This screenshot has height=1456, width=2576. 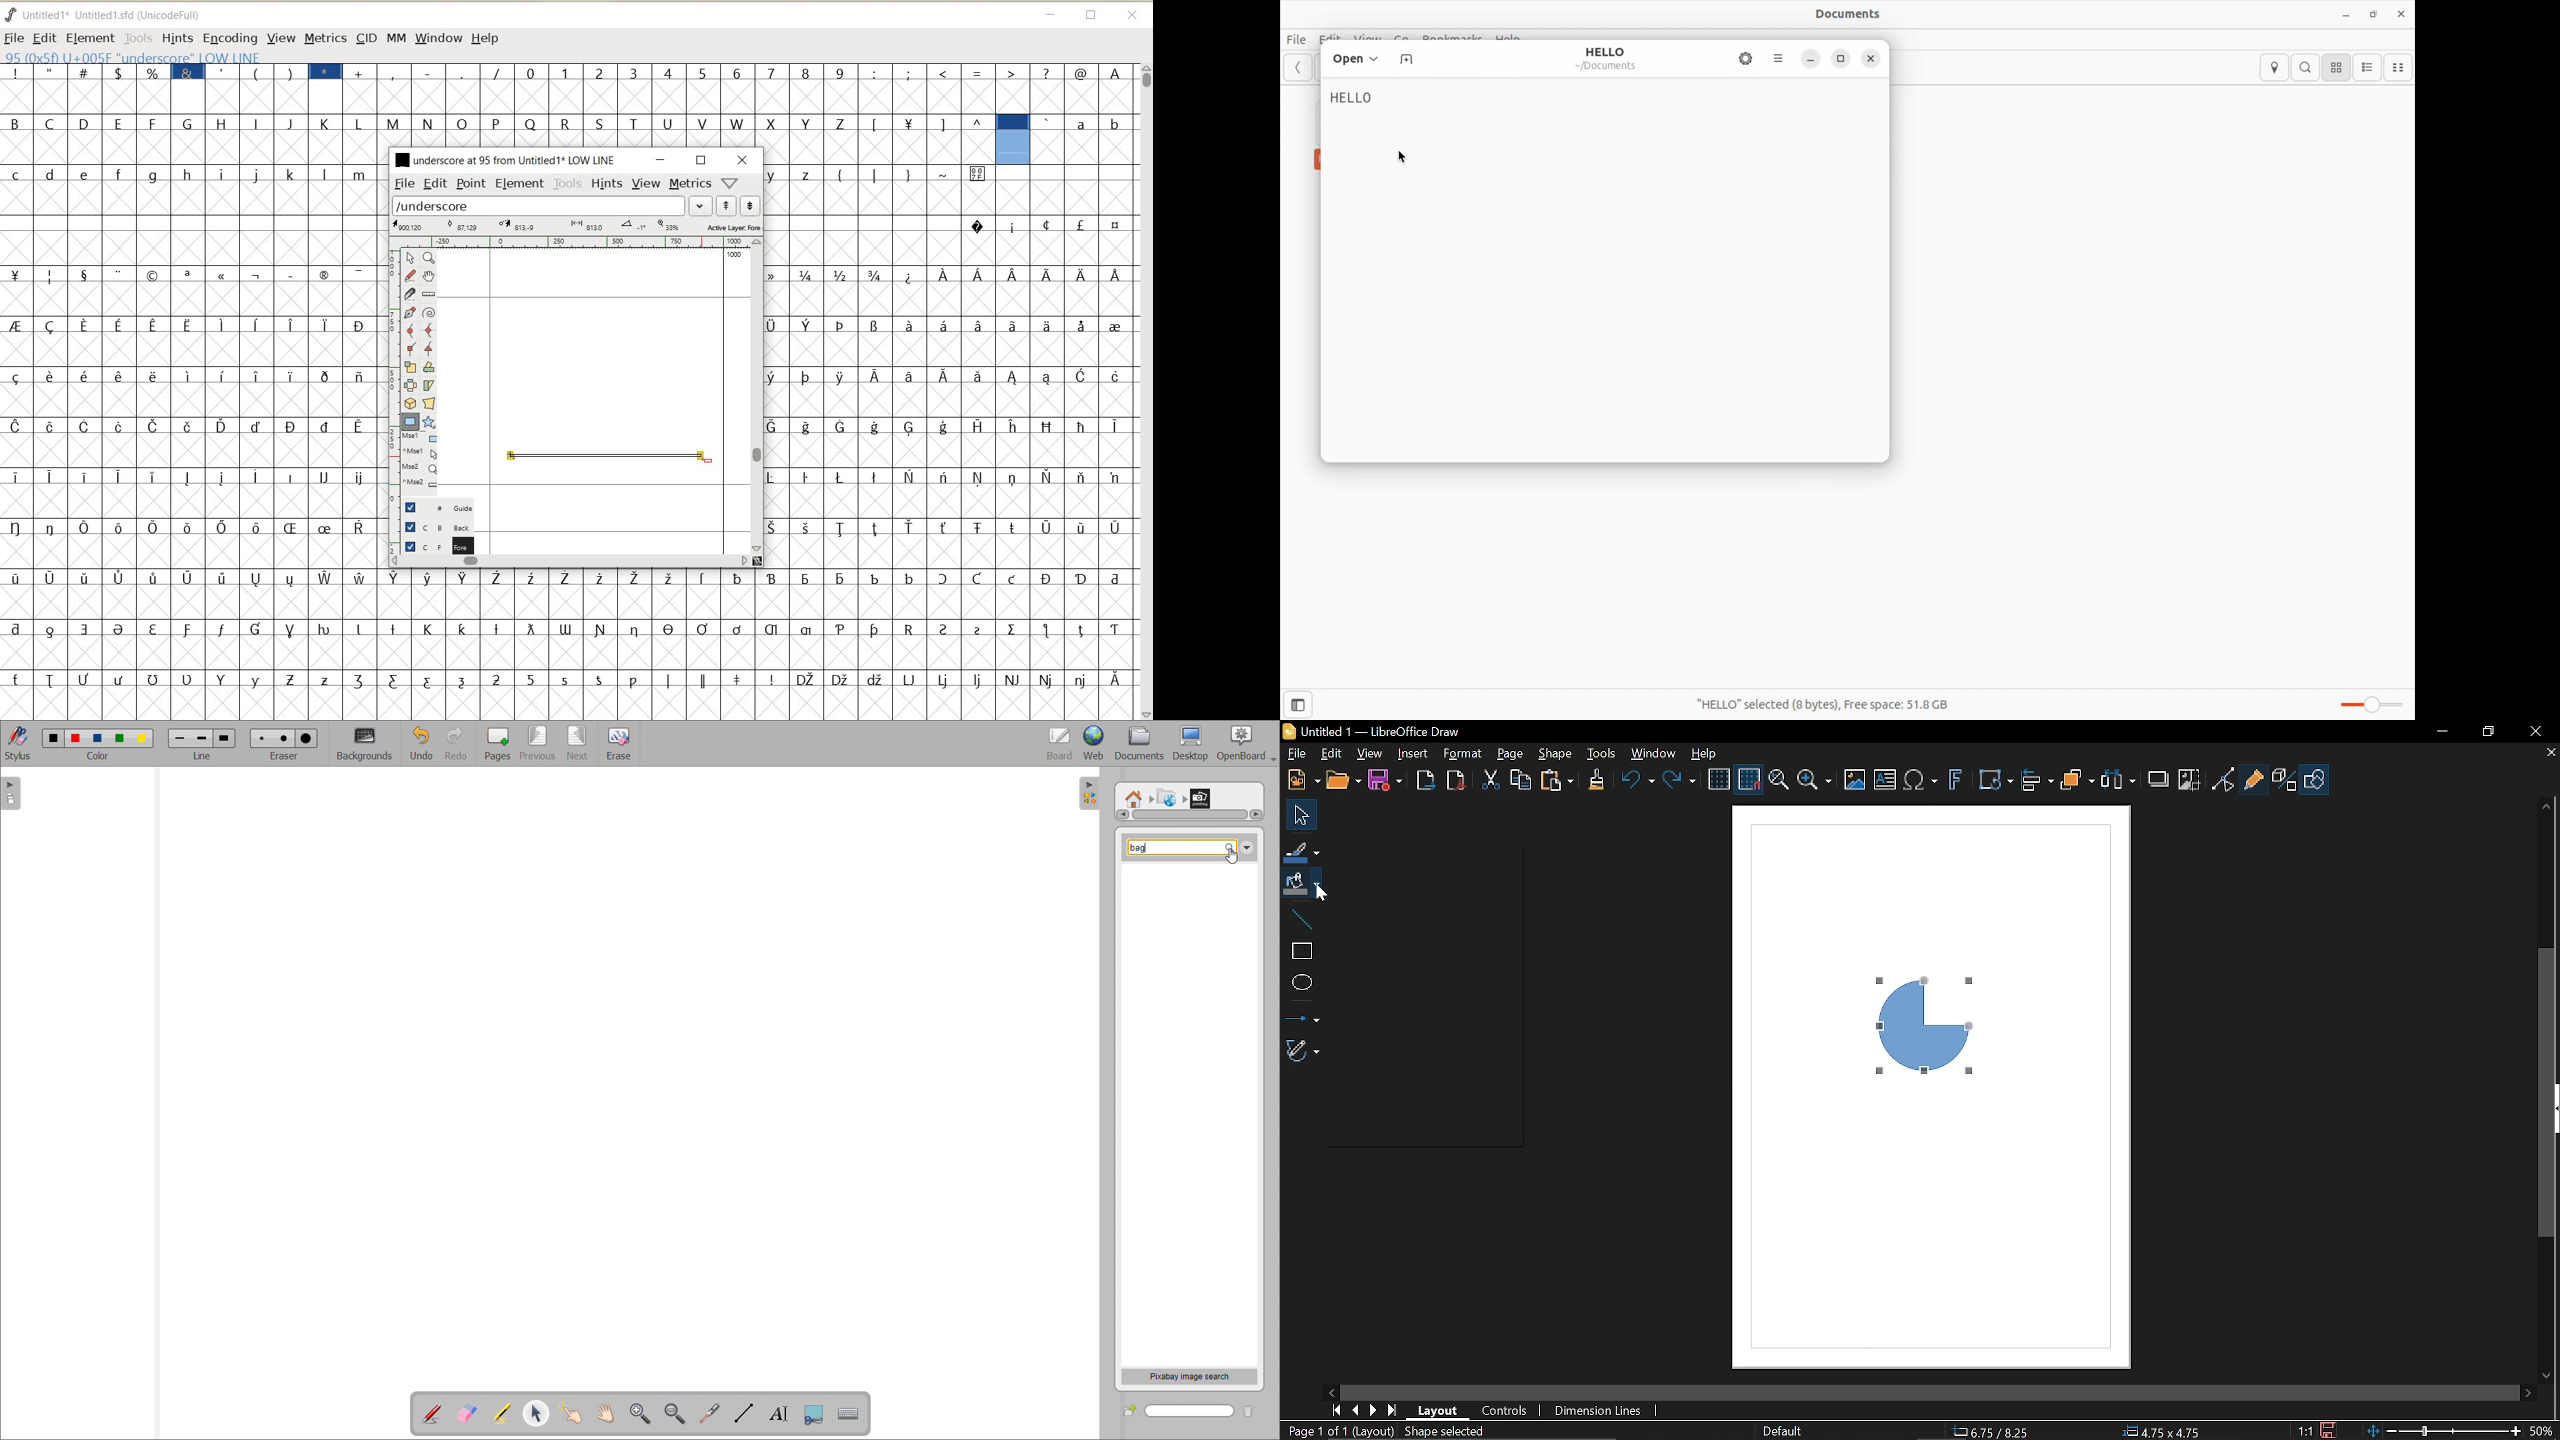 I want to click on CLOSE, so click(x=743, y=160).